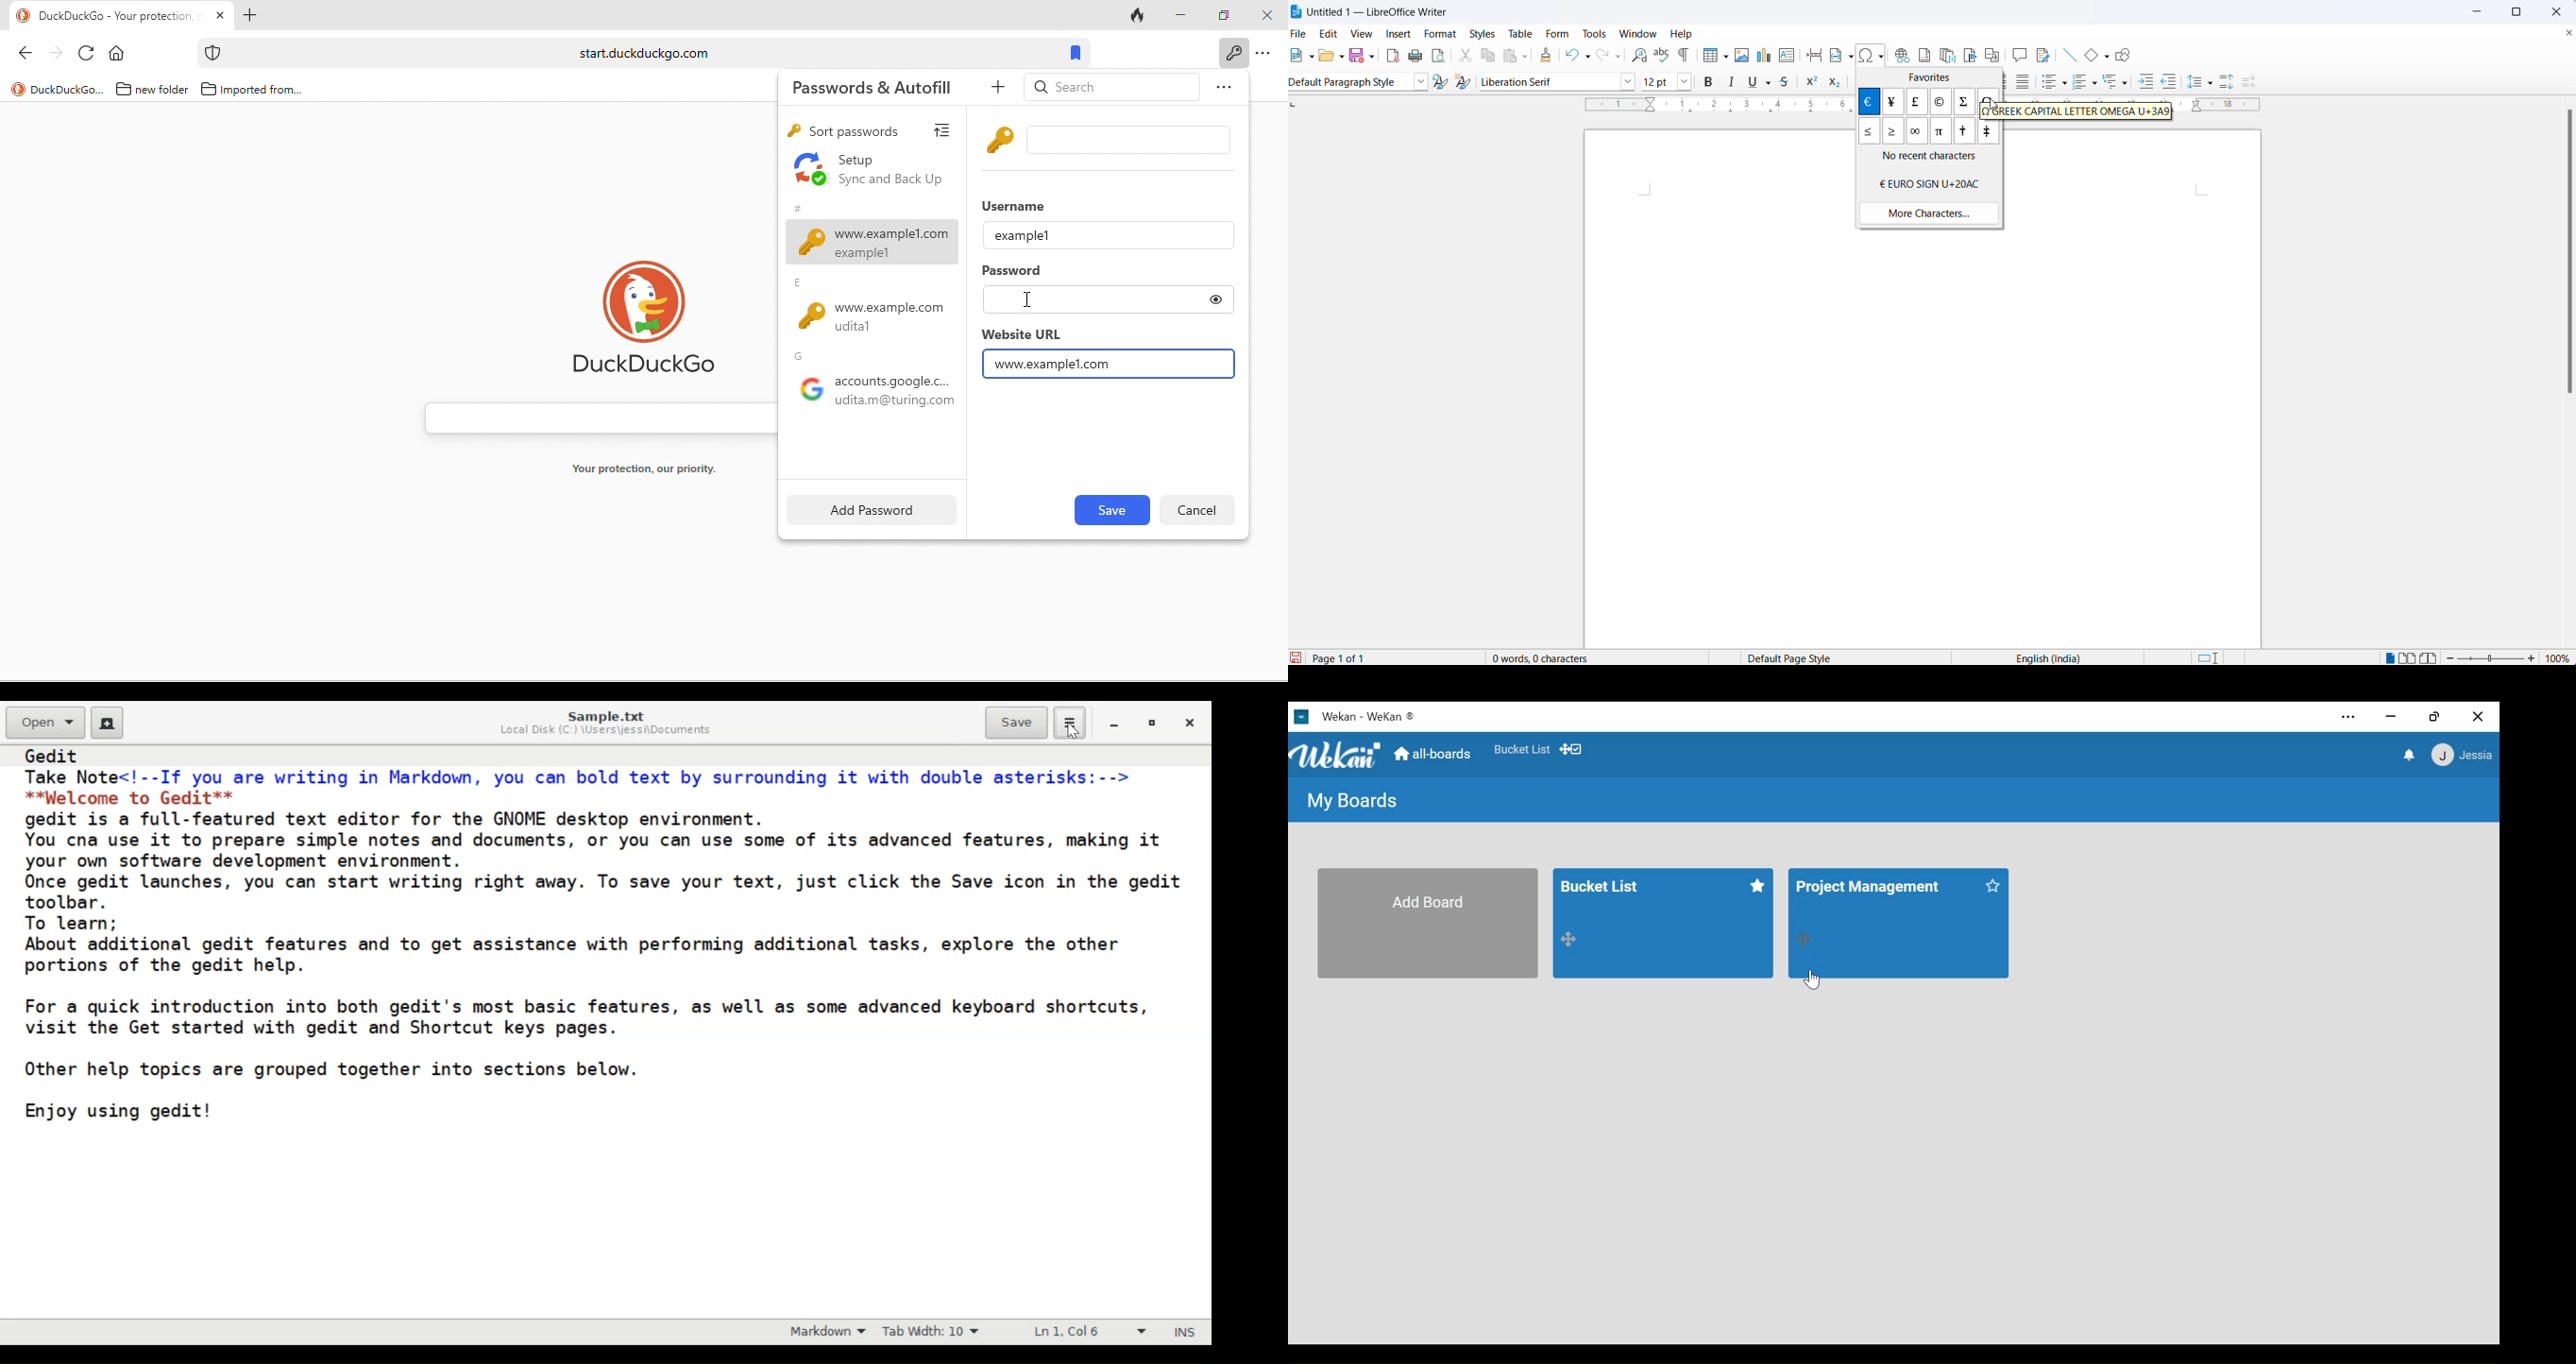 The height and width of the screenshot is (1372, 2576). Describe the element at coordinates (1812, 83) in the screenshot. I see `superscript` at that location.